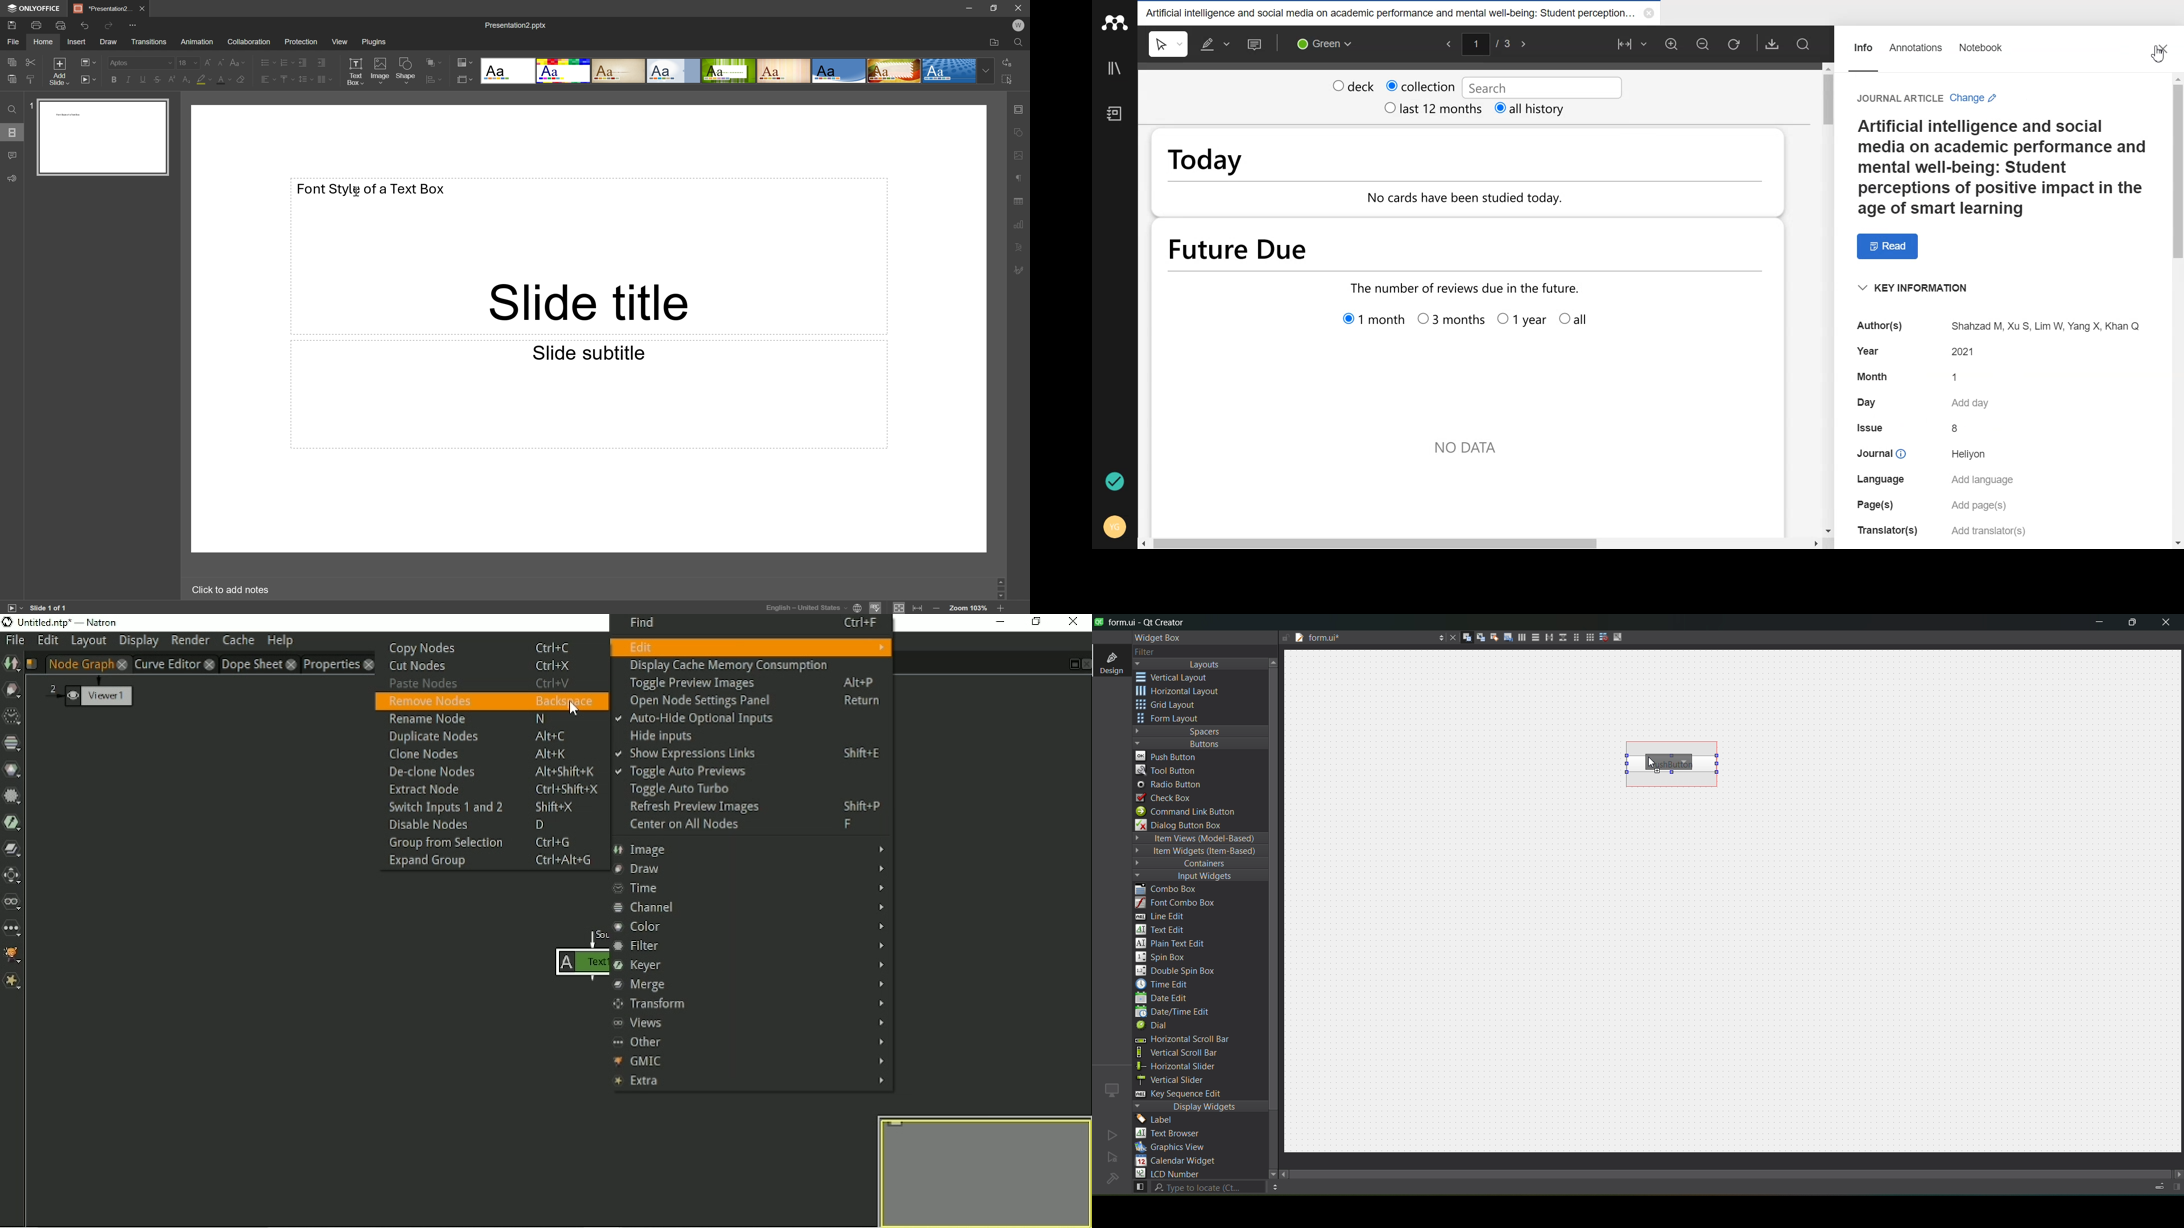  I want to click on edit signals, so click(1476, 637).